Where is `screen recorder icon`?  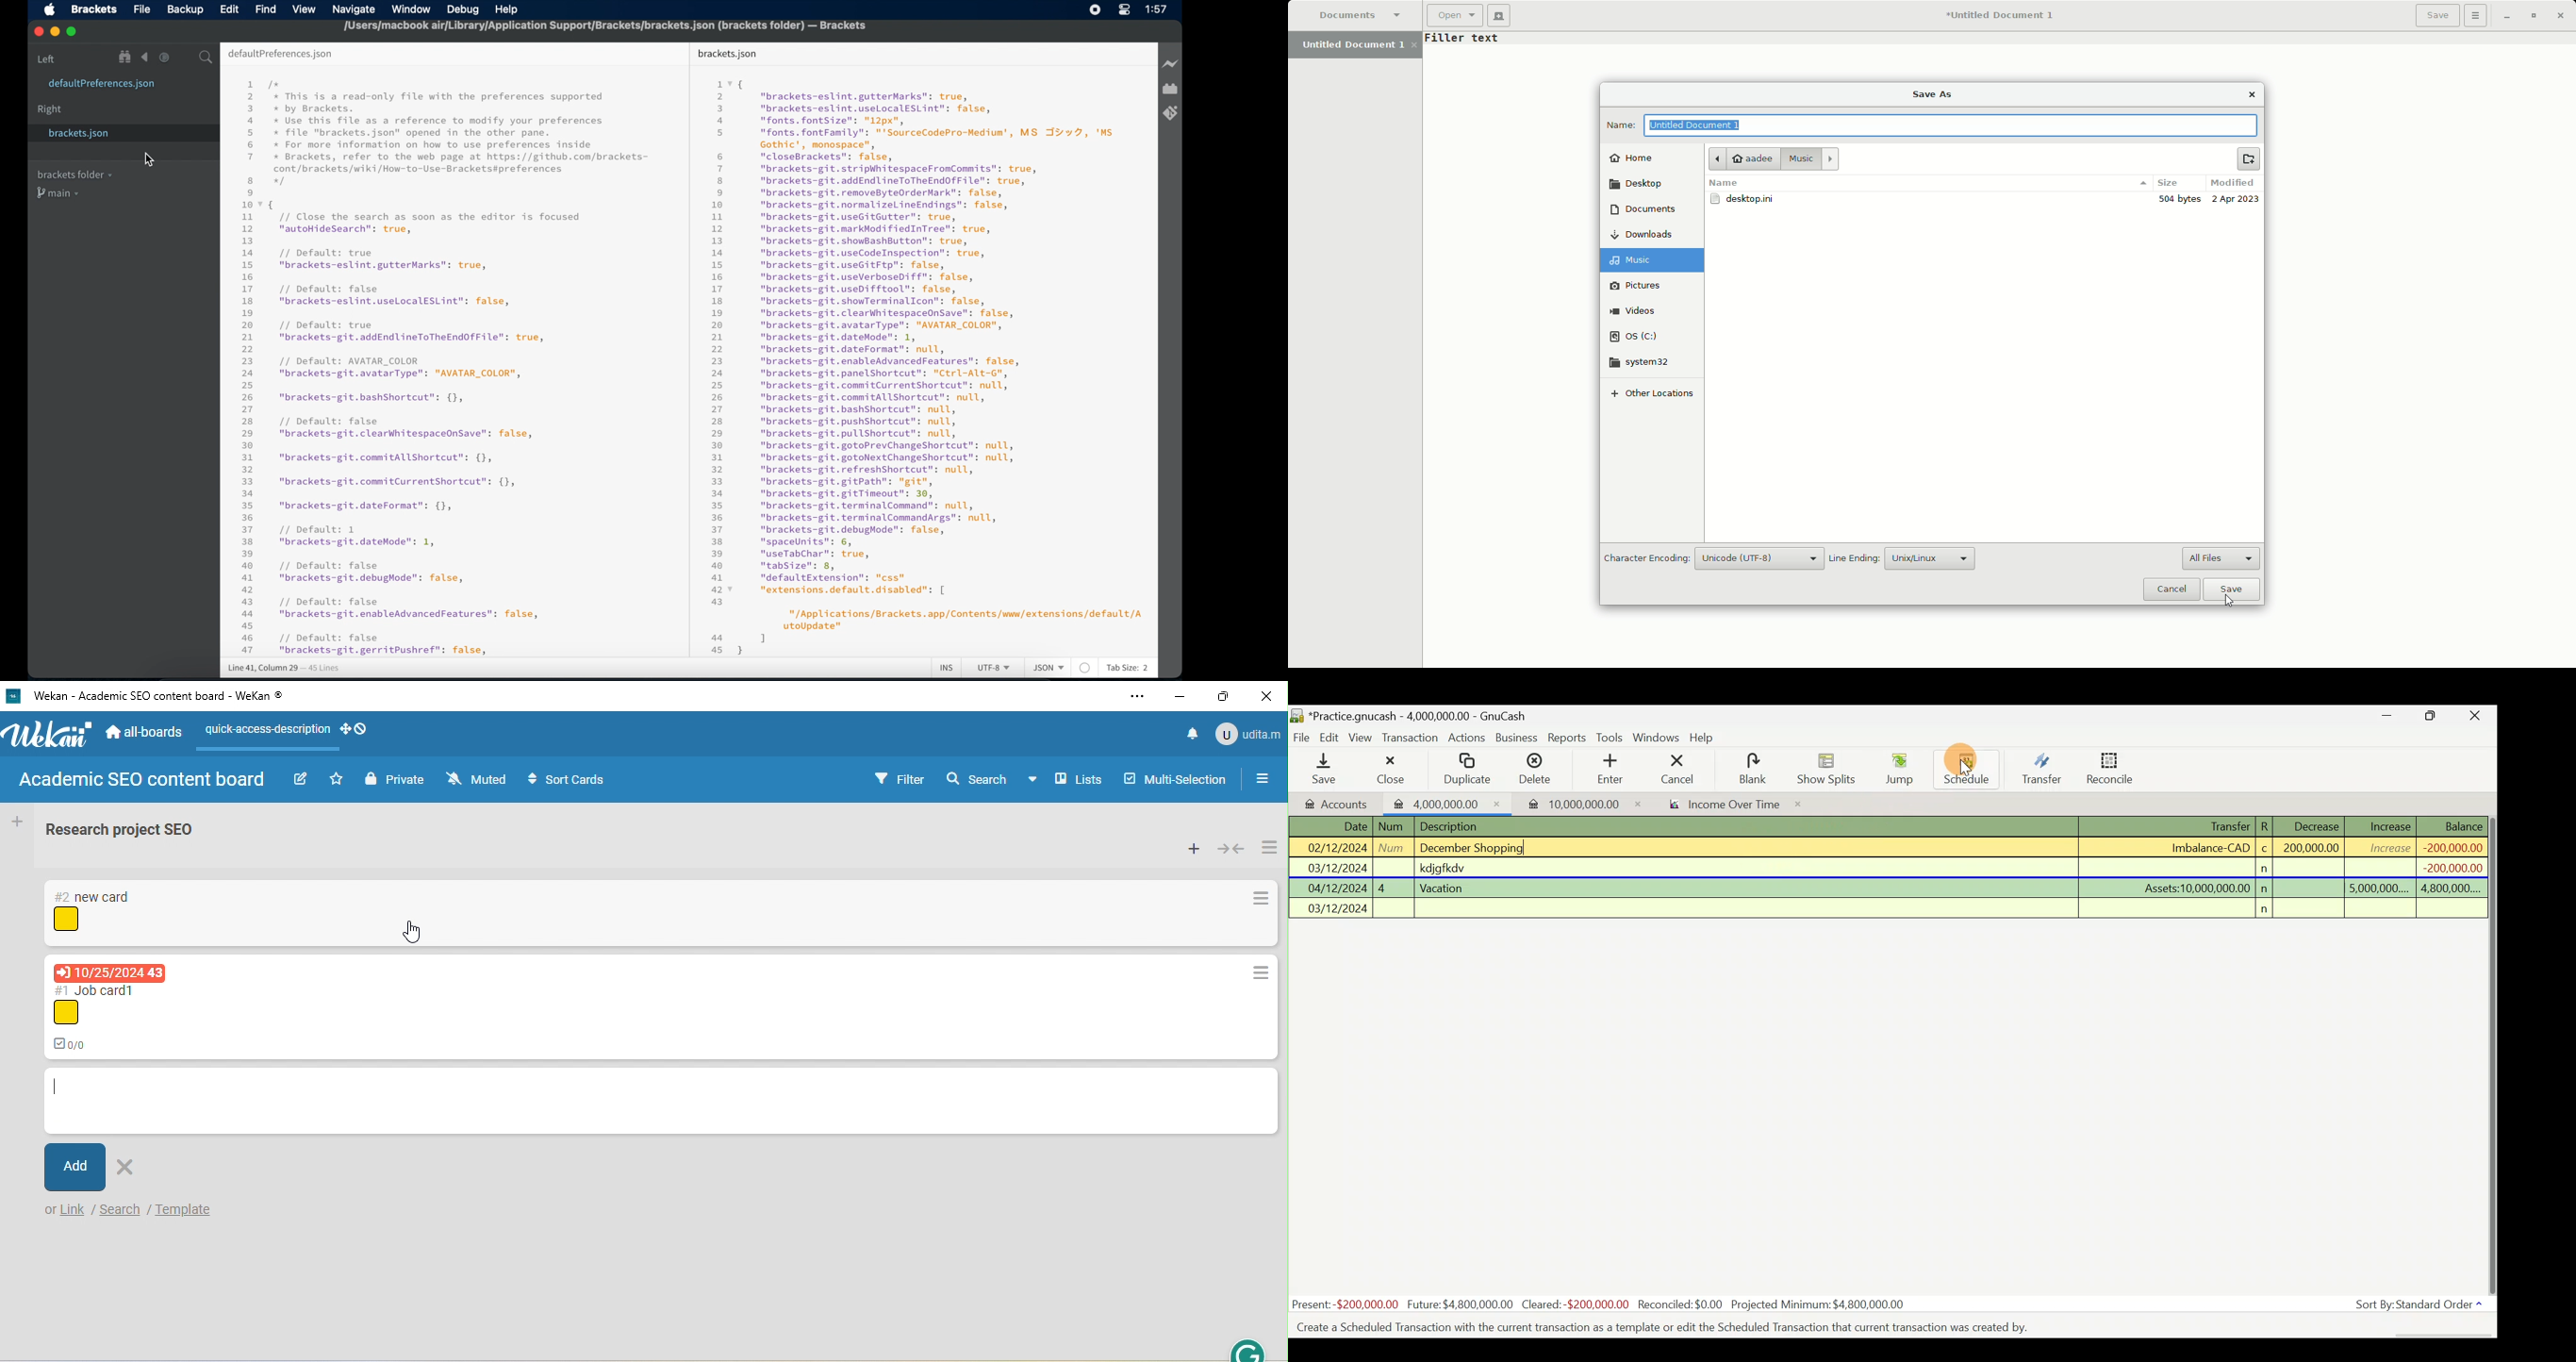
screen recorder icon is located at coordinates (1096, 9).